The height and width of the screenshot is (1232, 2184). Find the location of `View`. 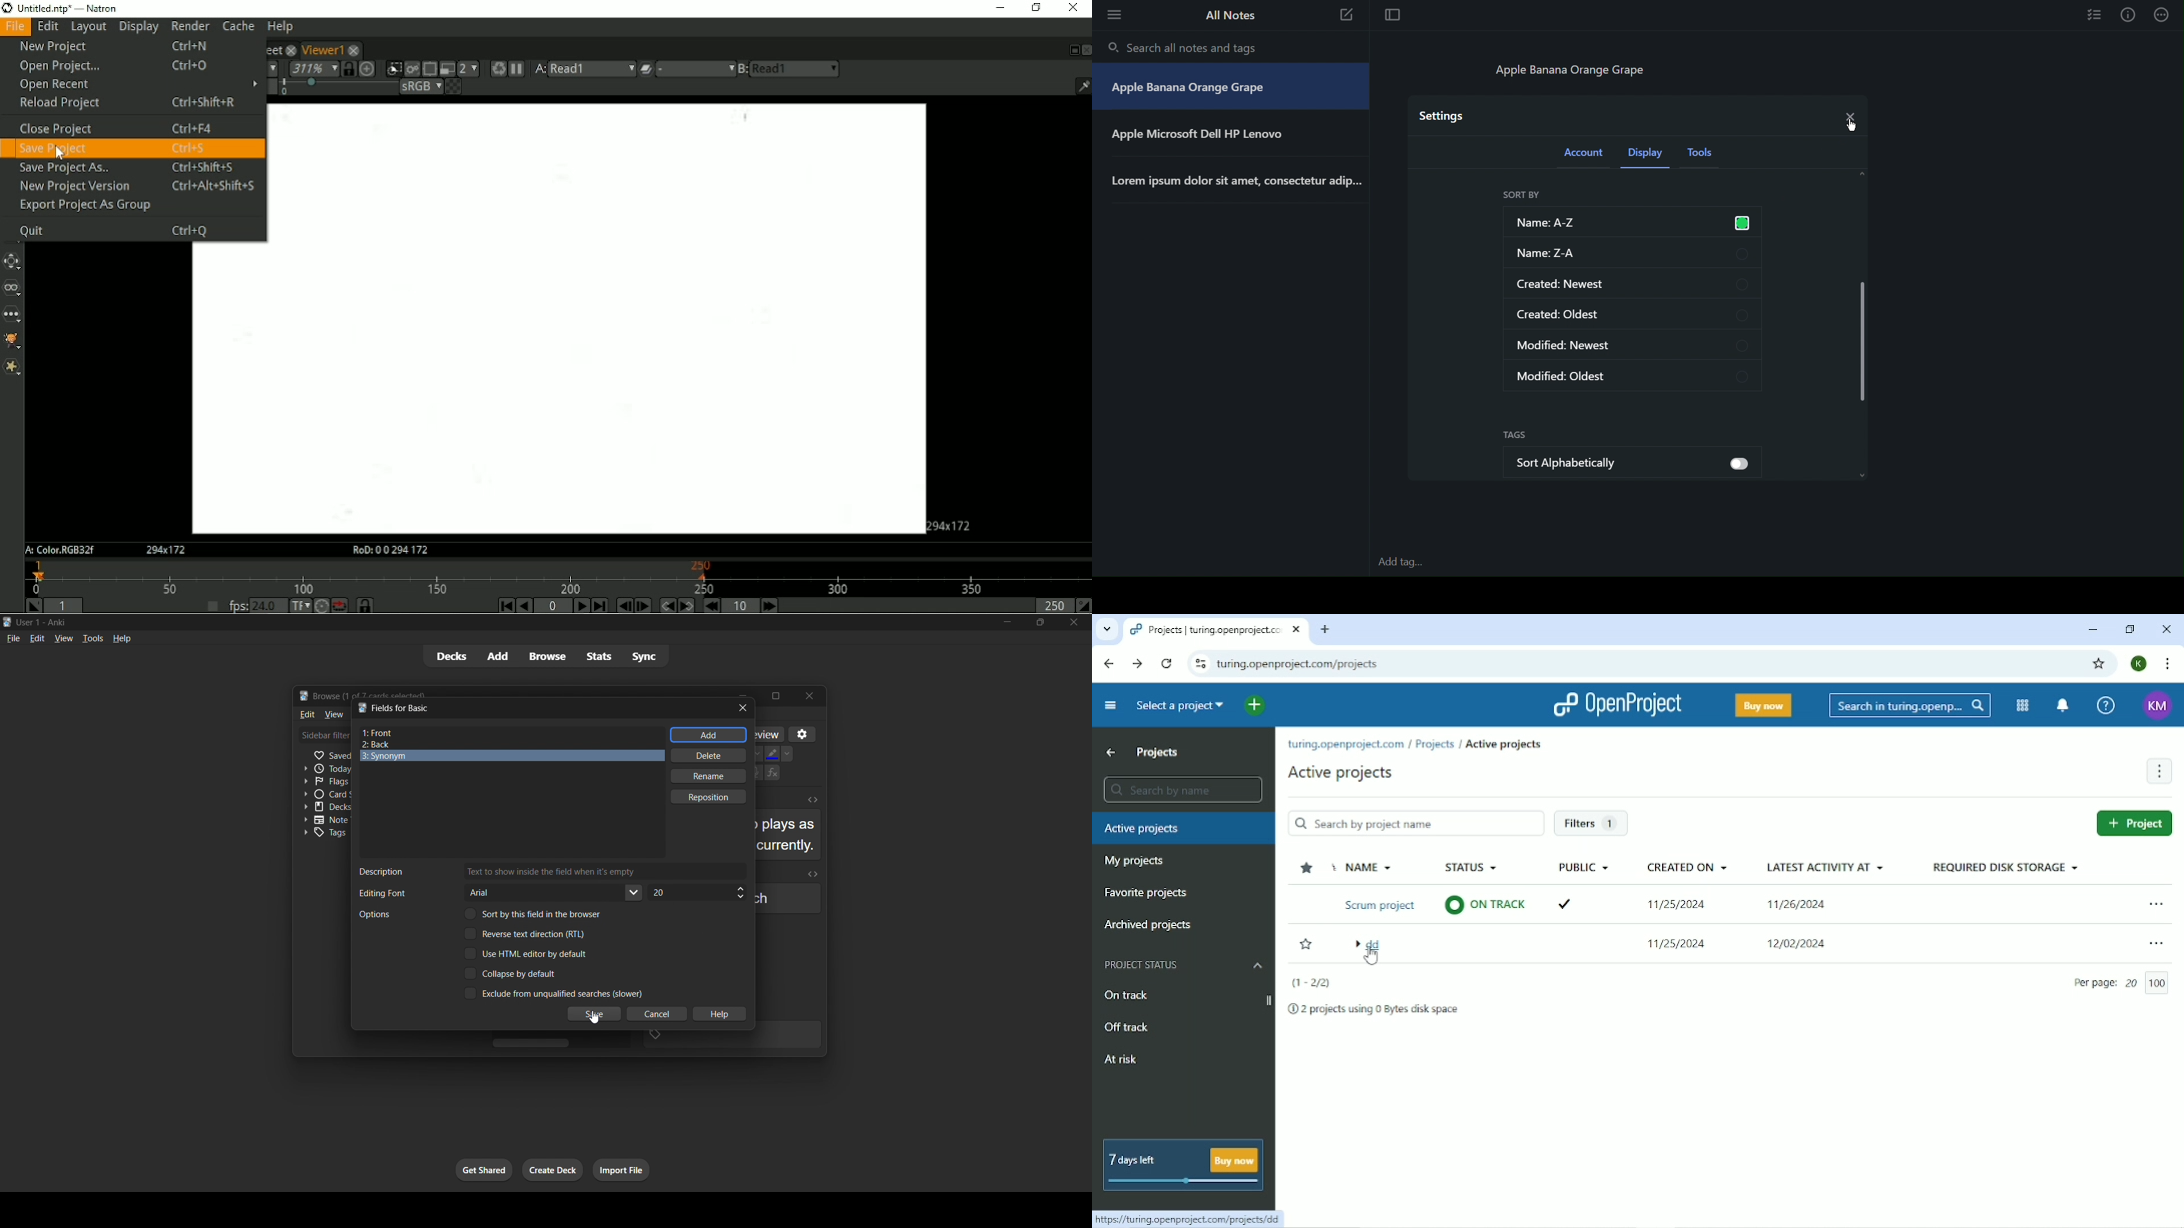

View is located at coordinates (334, 715).